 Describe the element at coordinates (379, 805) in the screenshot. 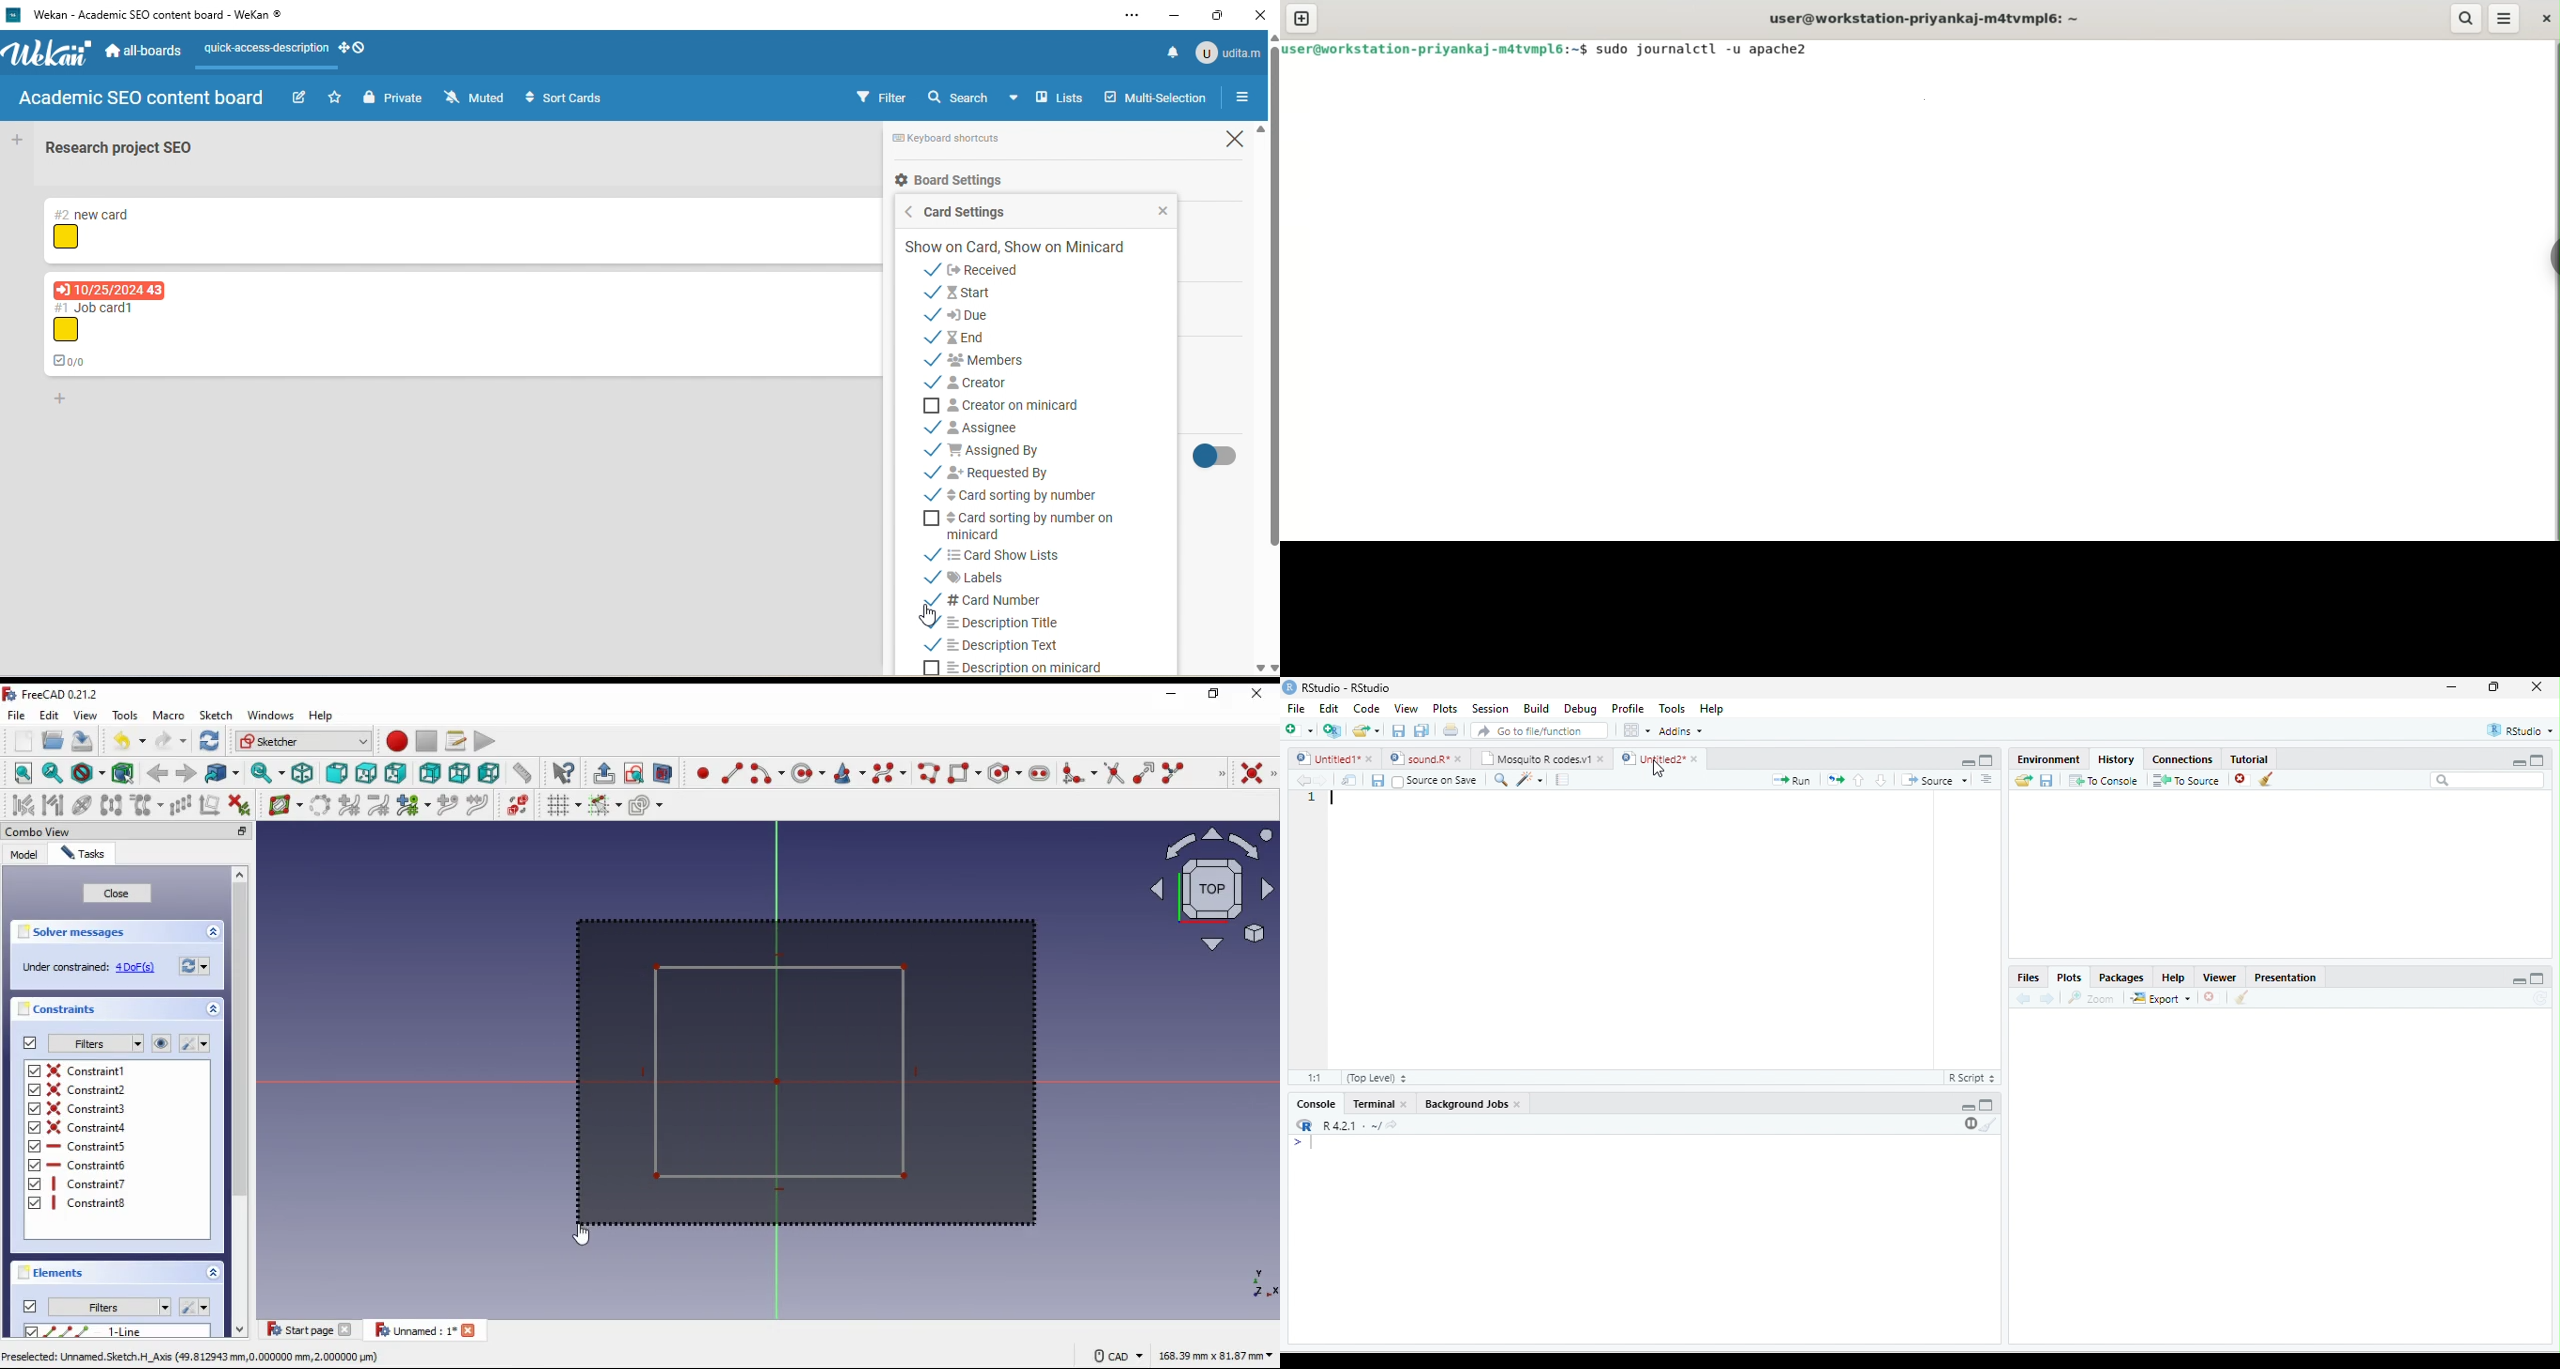

I see `decrease bspline degree` at that location.